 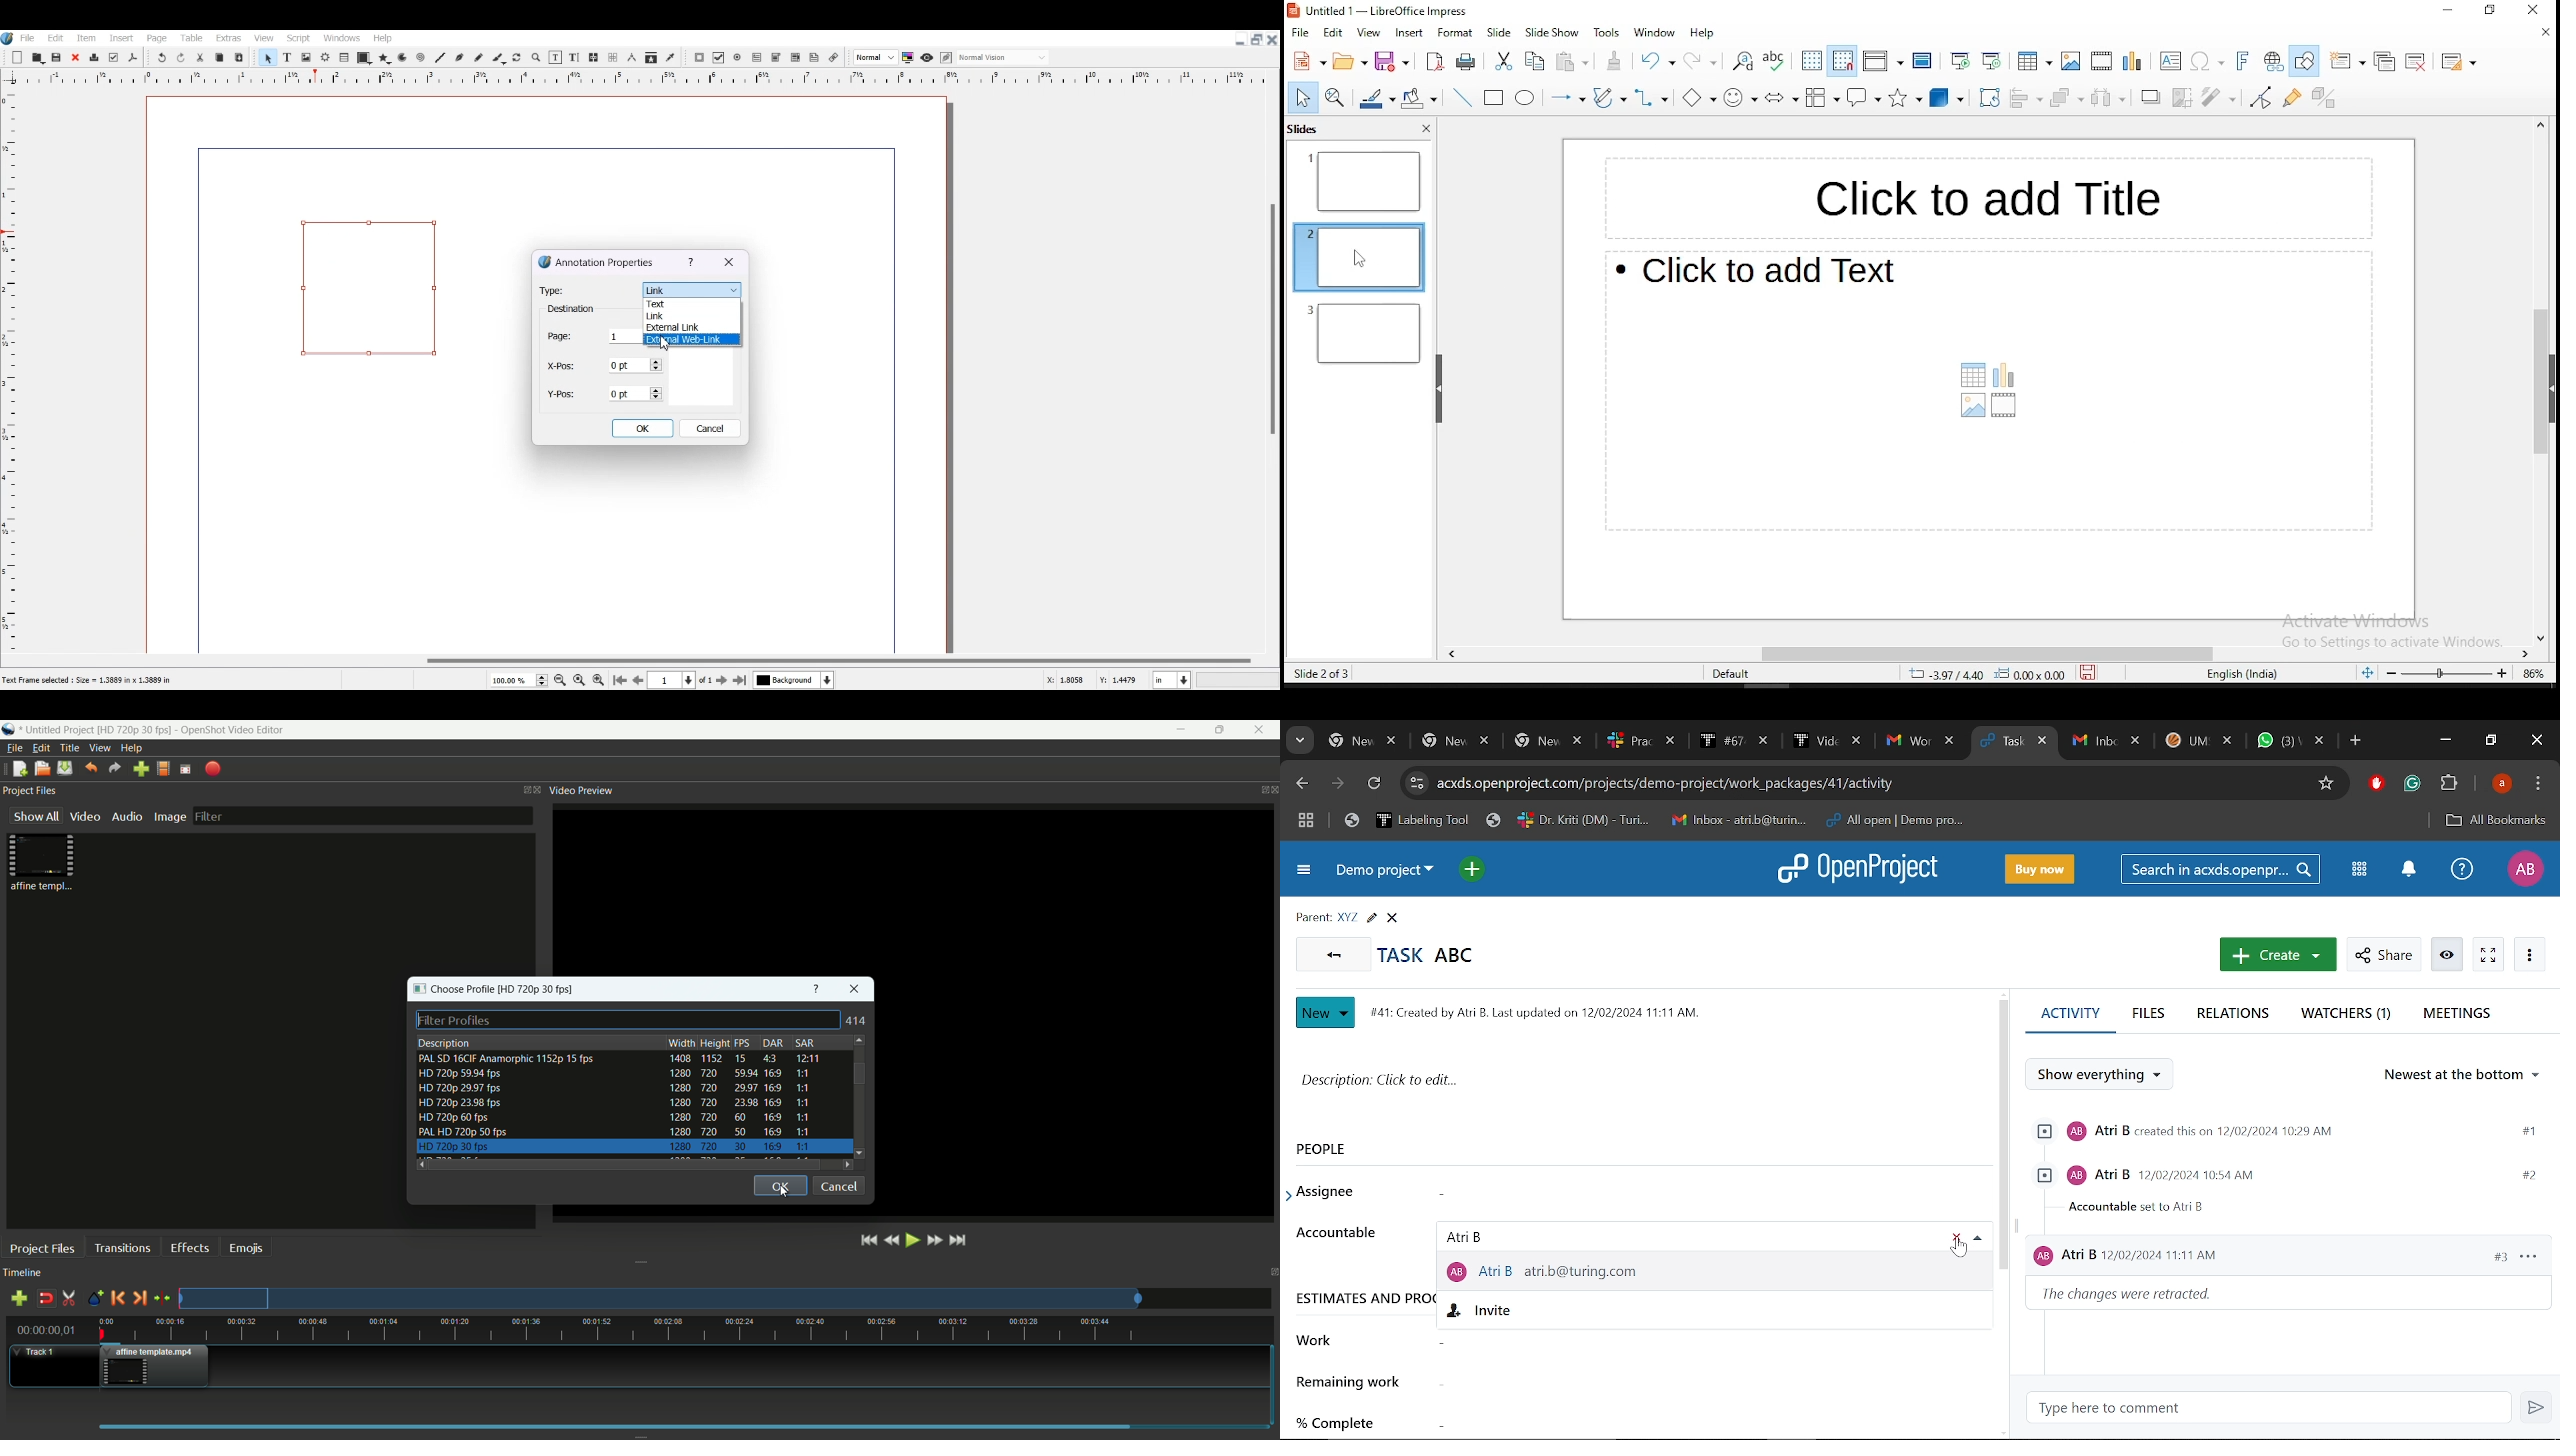 I want to click on Undo, so click(x=161, y=58).